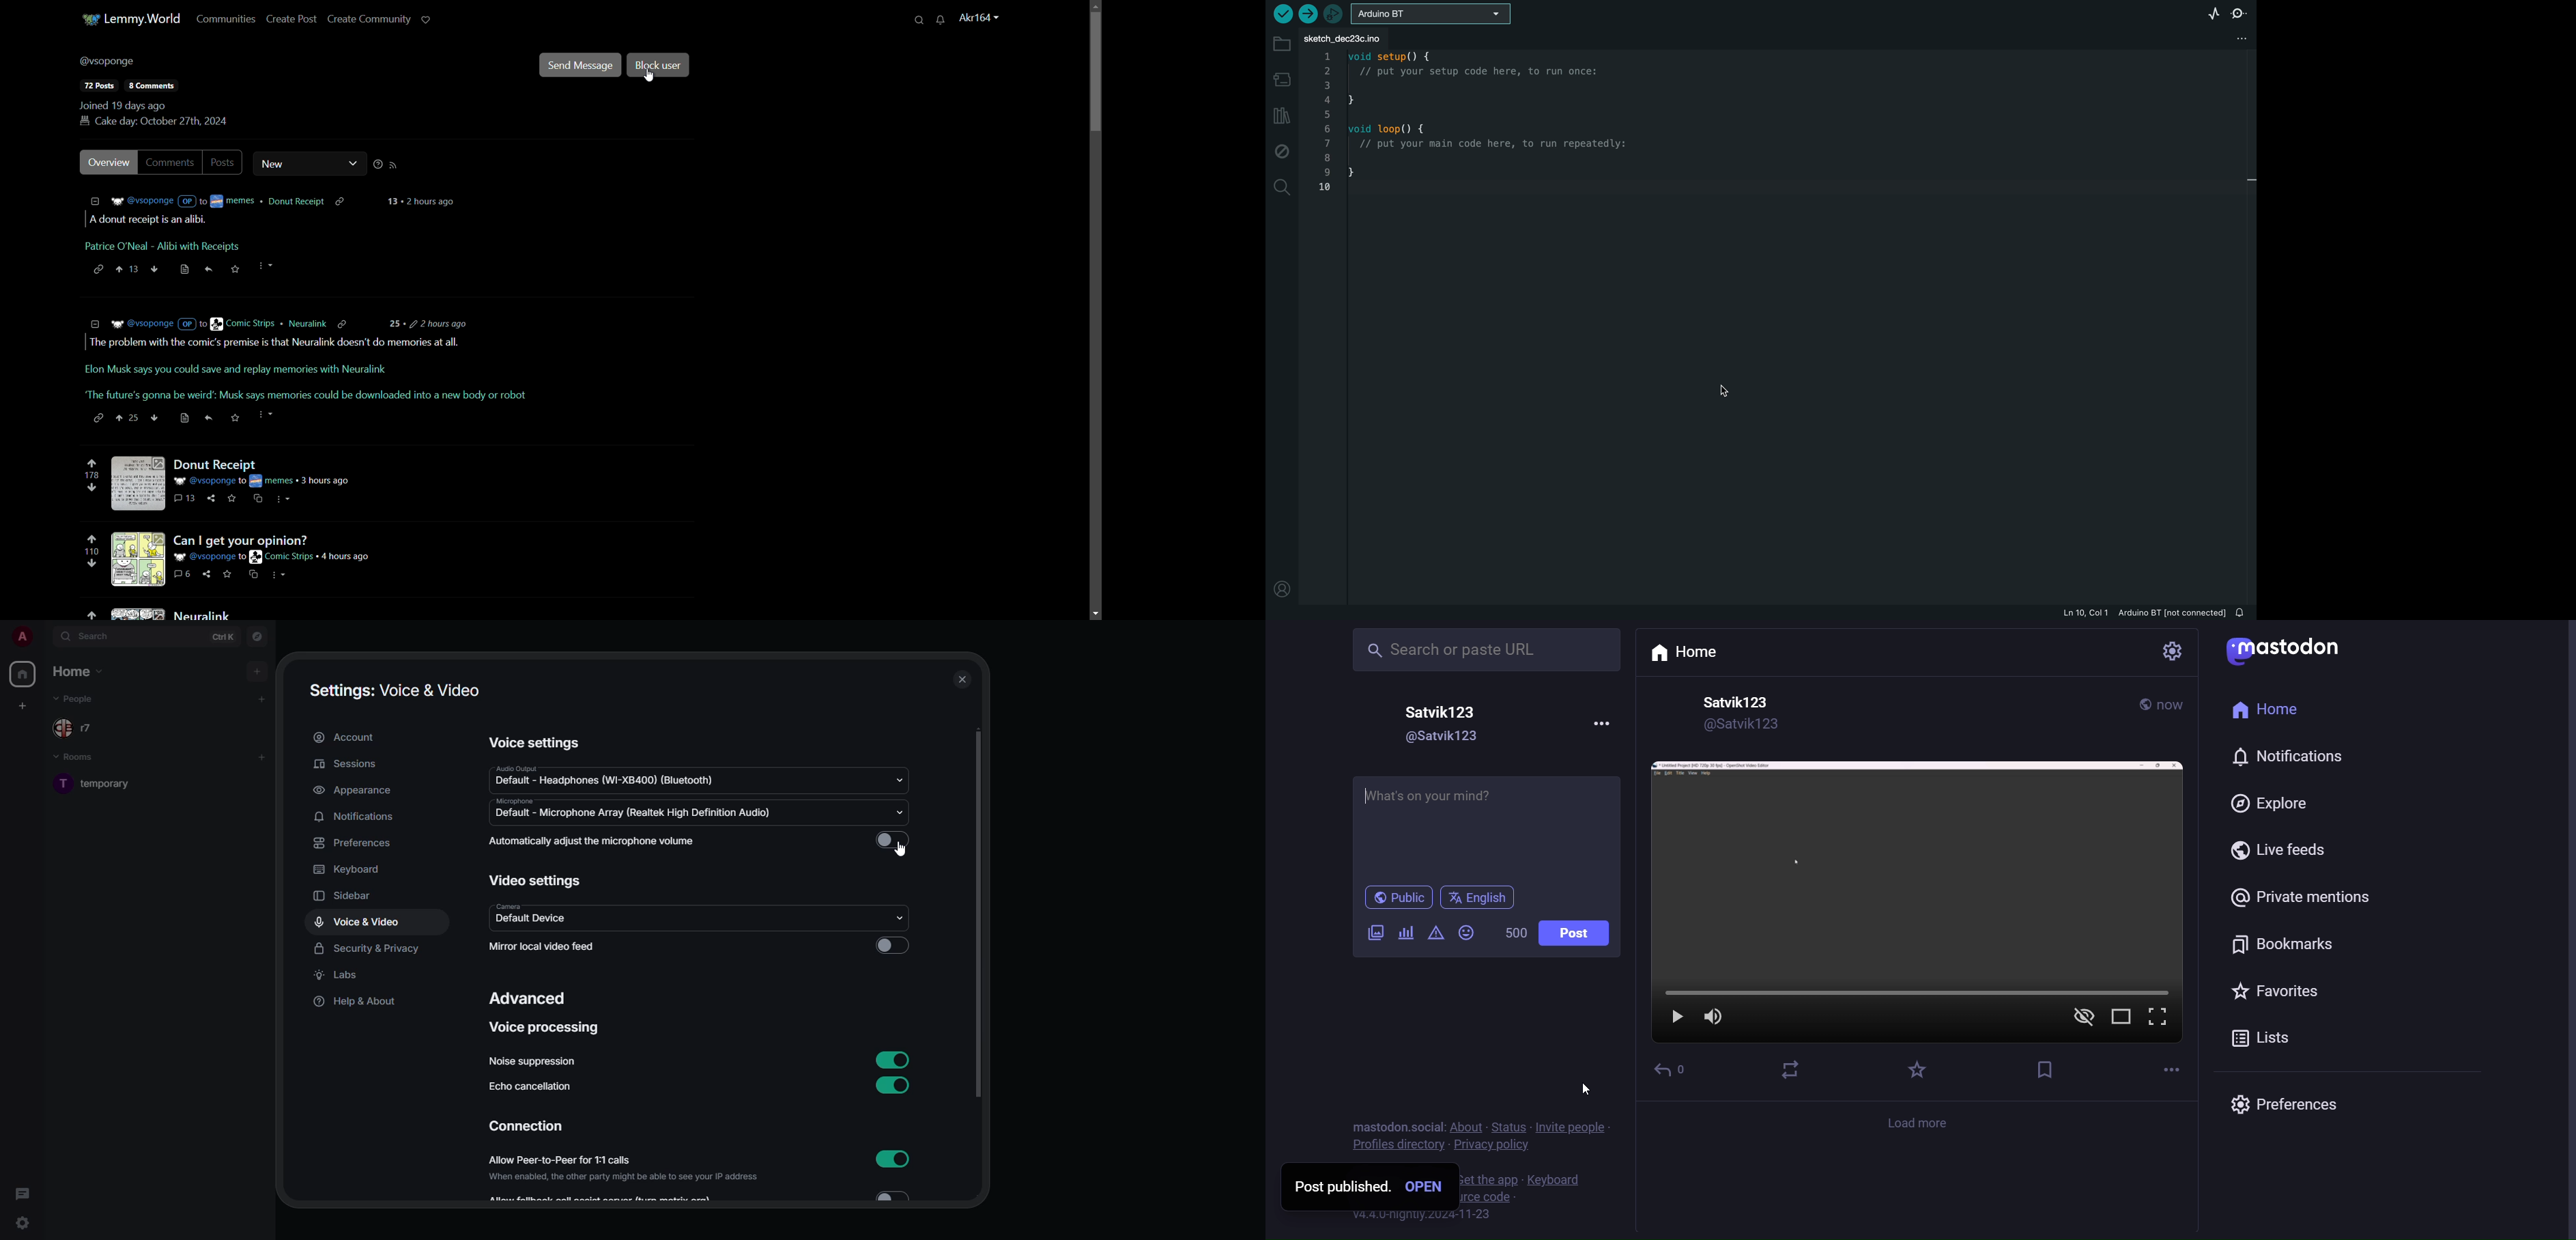  What do you see at coordinates (307, 370) in the screenshot?
I see `comment-2` at bounding box center [307, 370].